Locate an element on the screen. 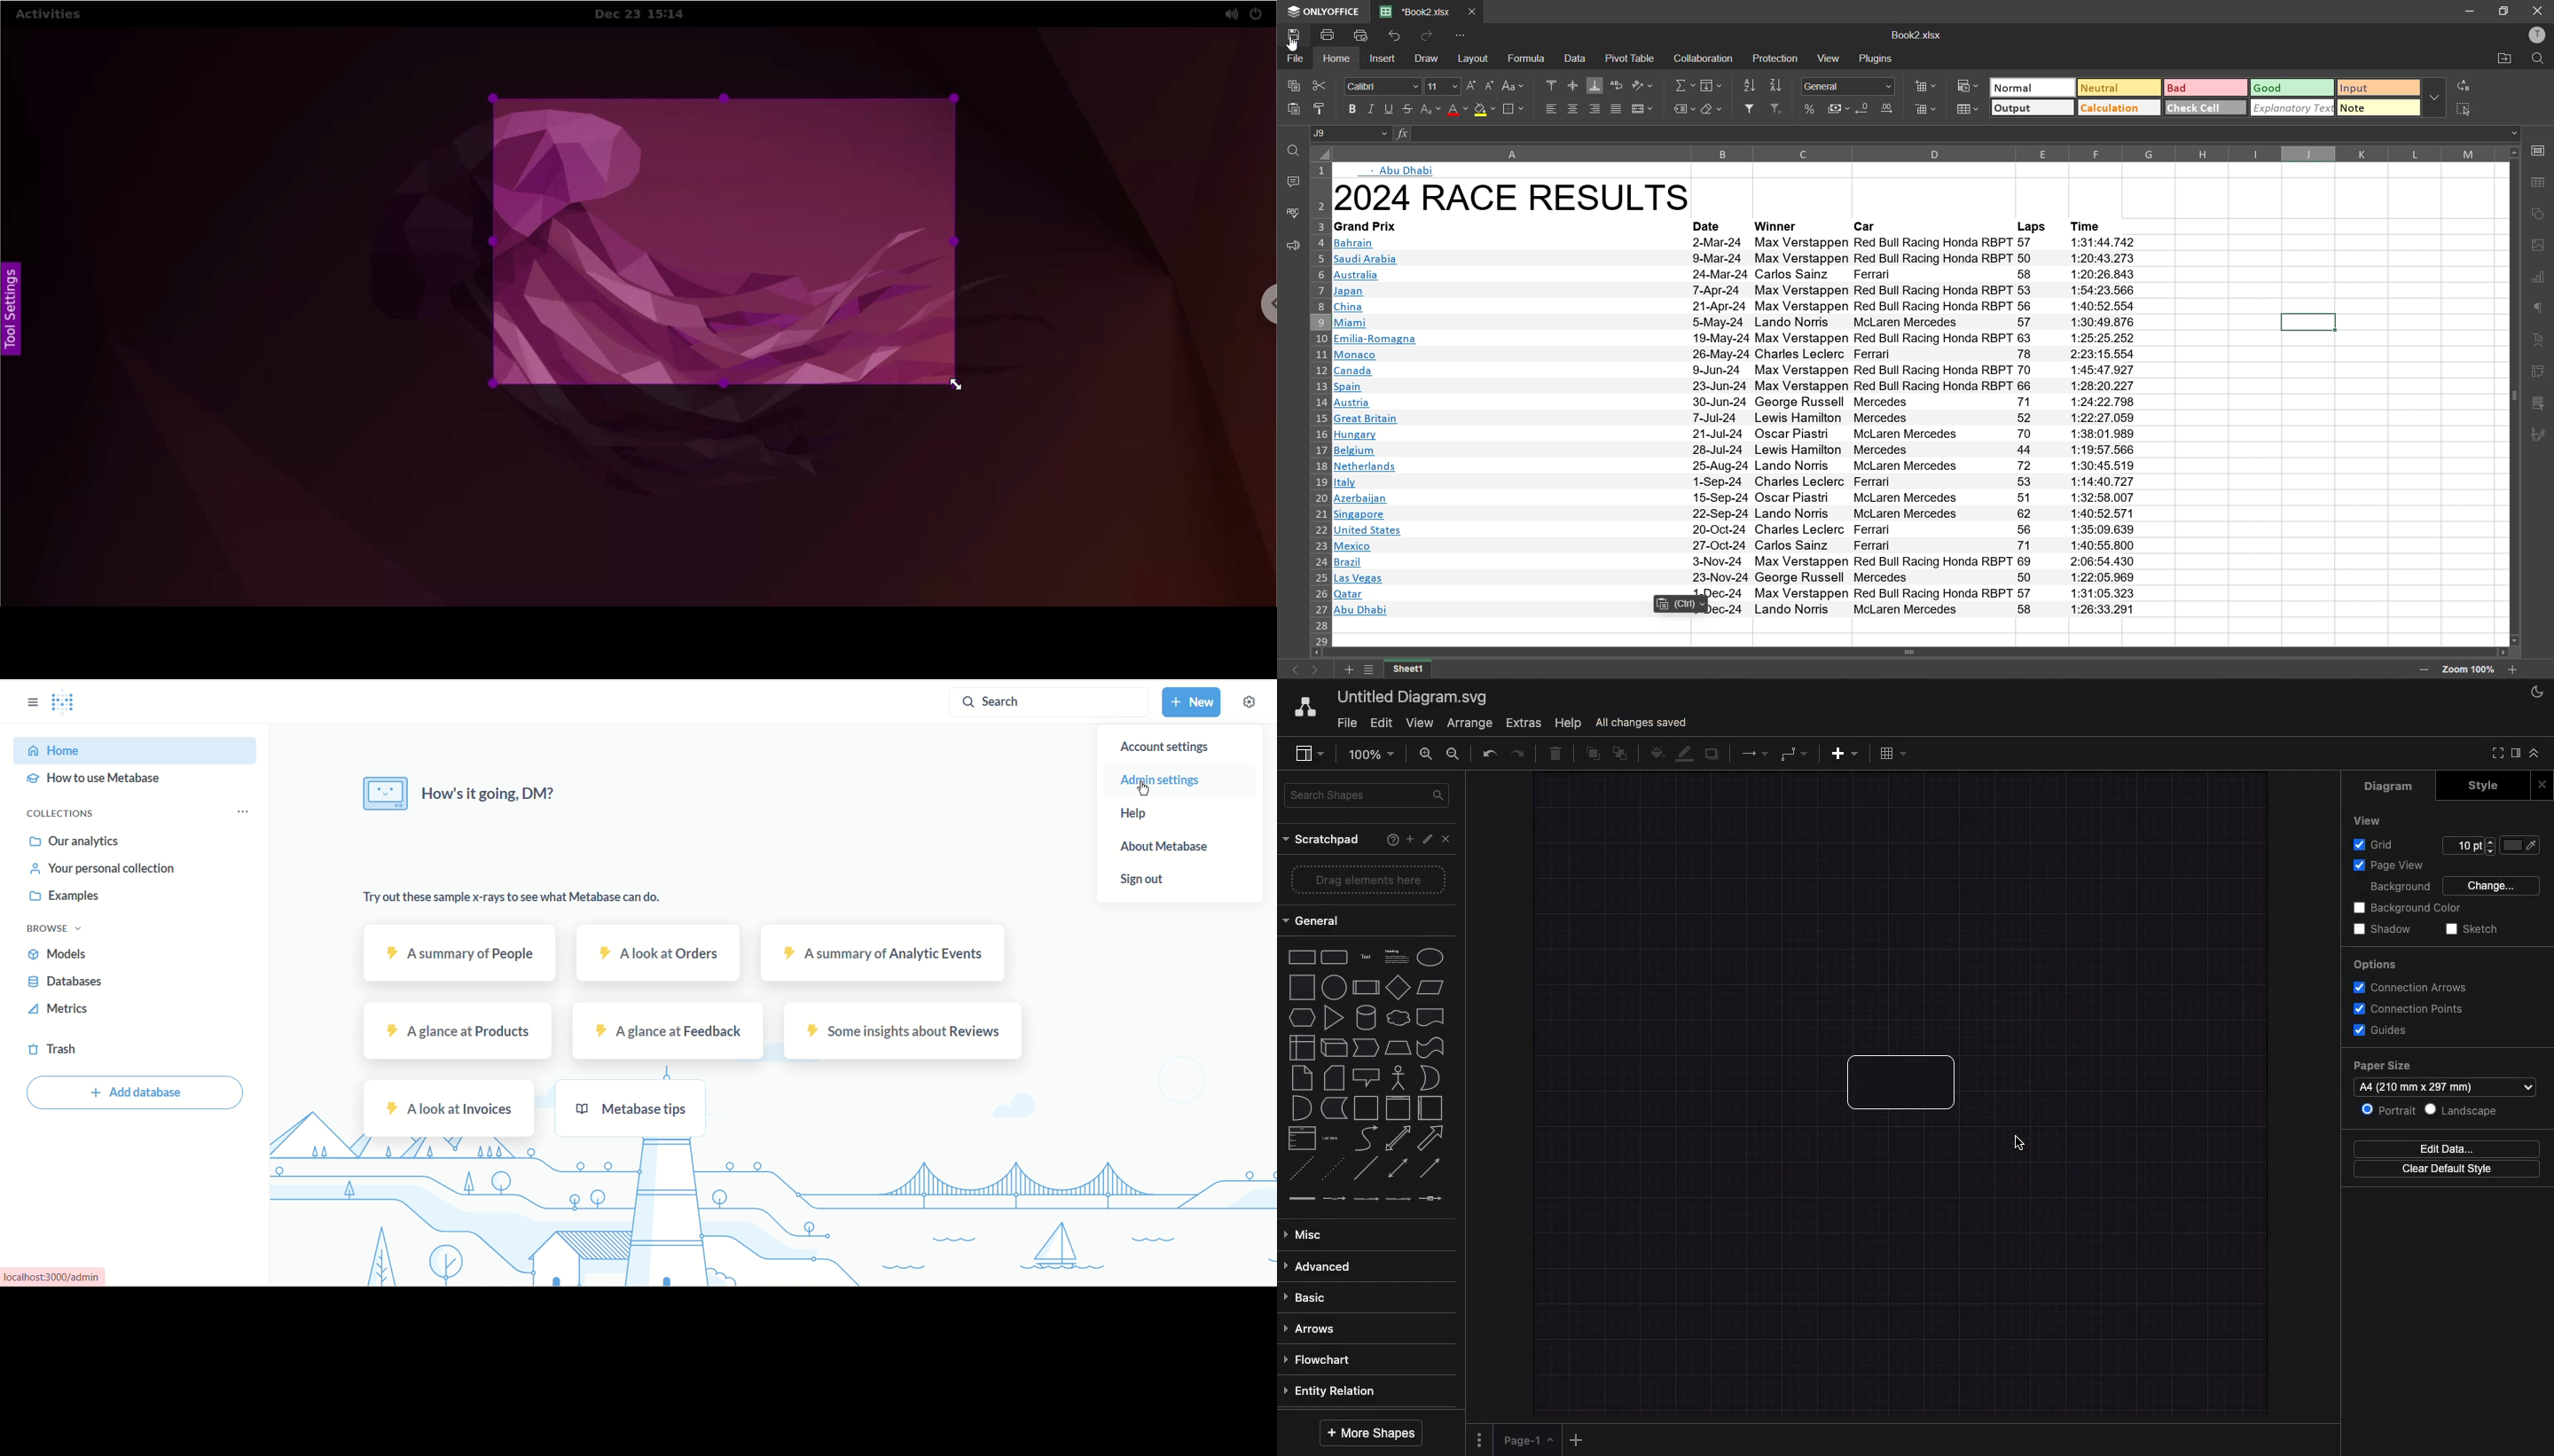 The image size is (2576, 1456). align right is located at coordinates (1596, 110).